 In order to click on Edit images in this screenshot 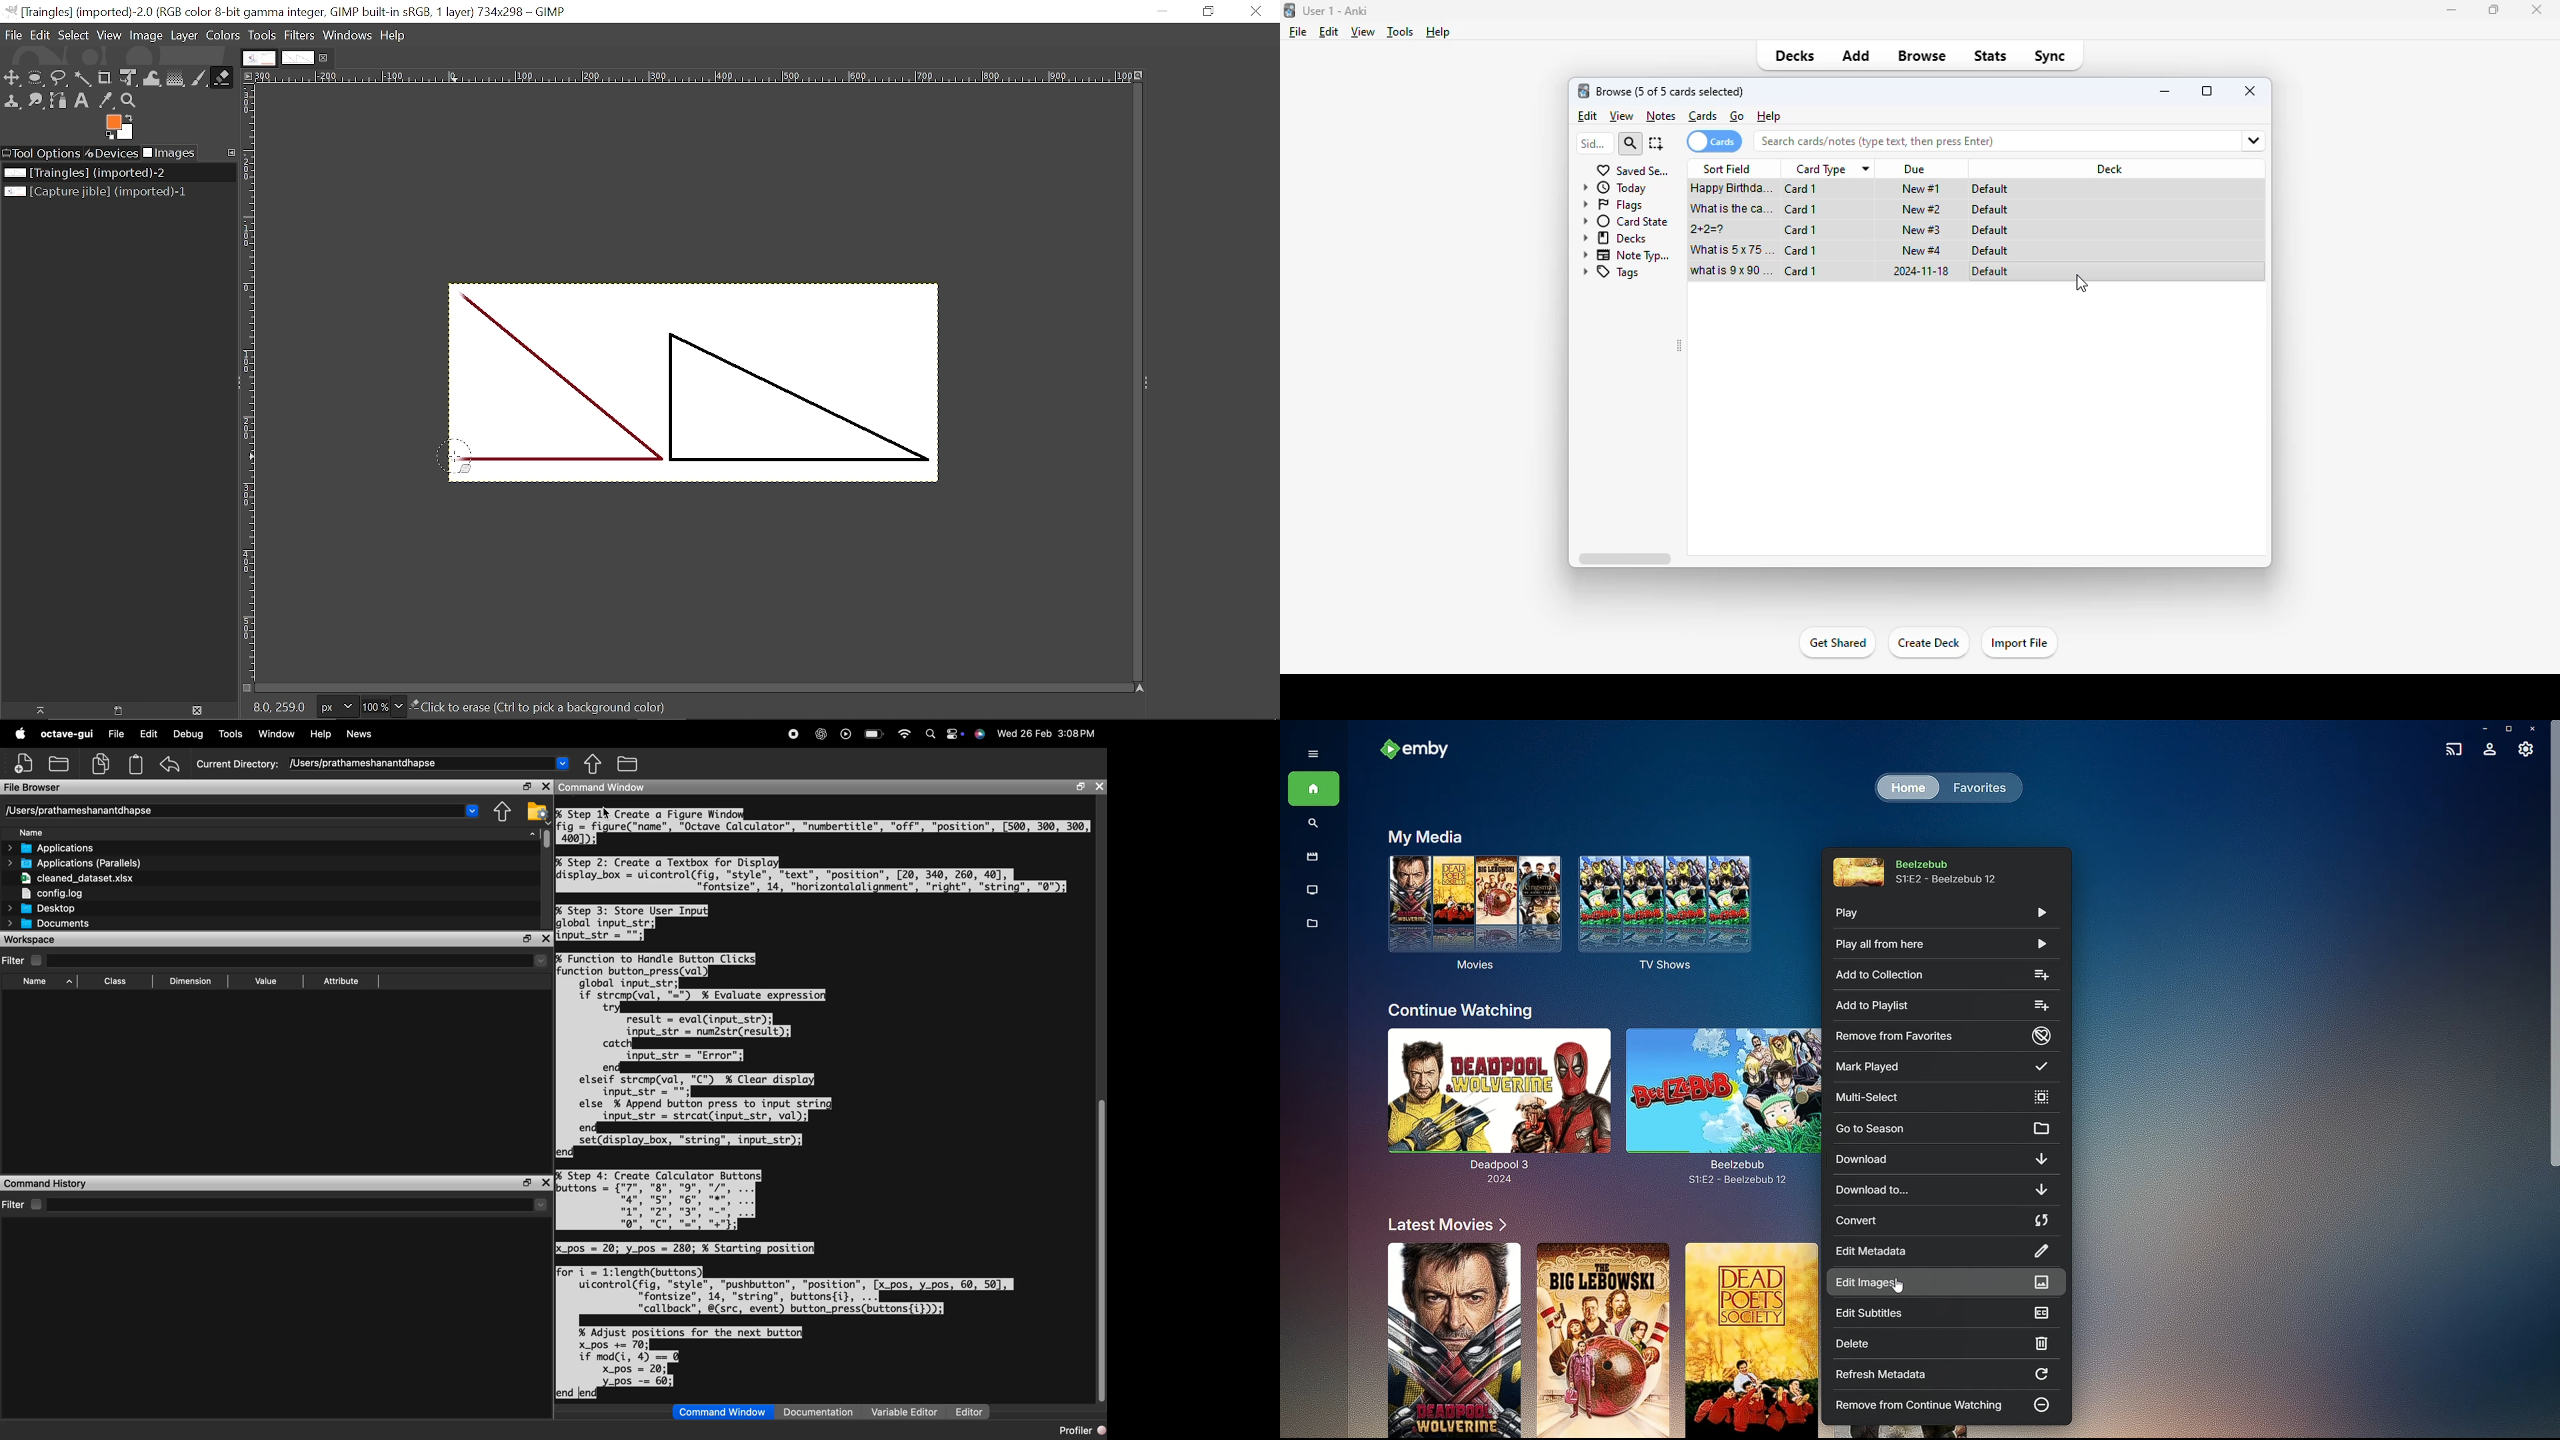, I will do `click(1944, 1285)`.